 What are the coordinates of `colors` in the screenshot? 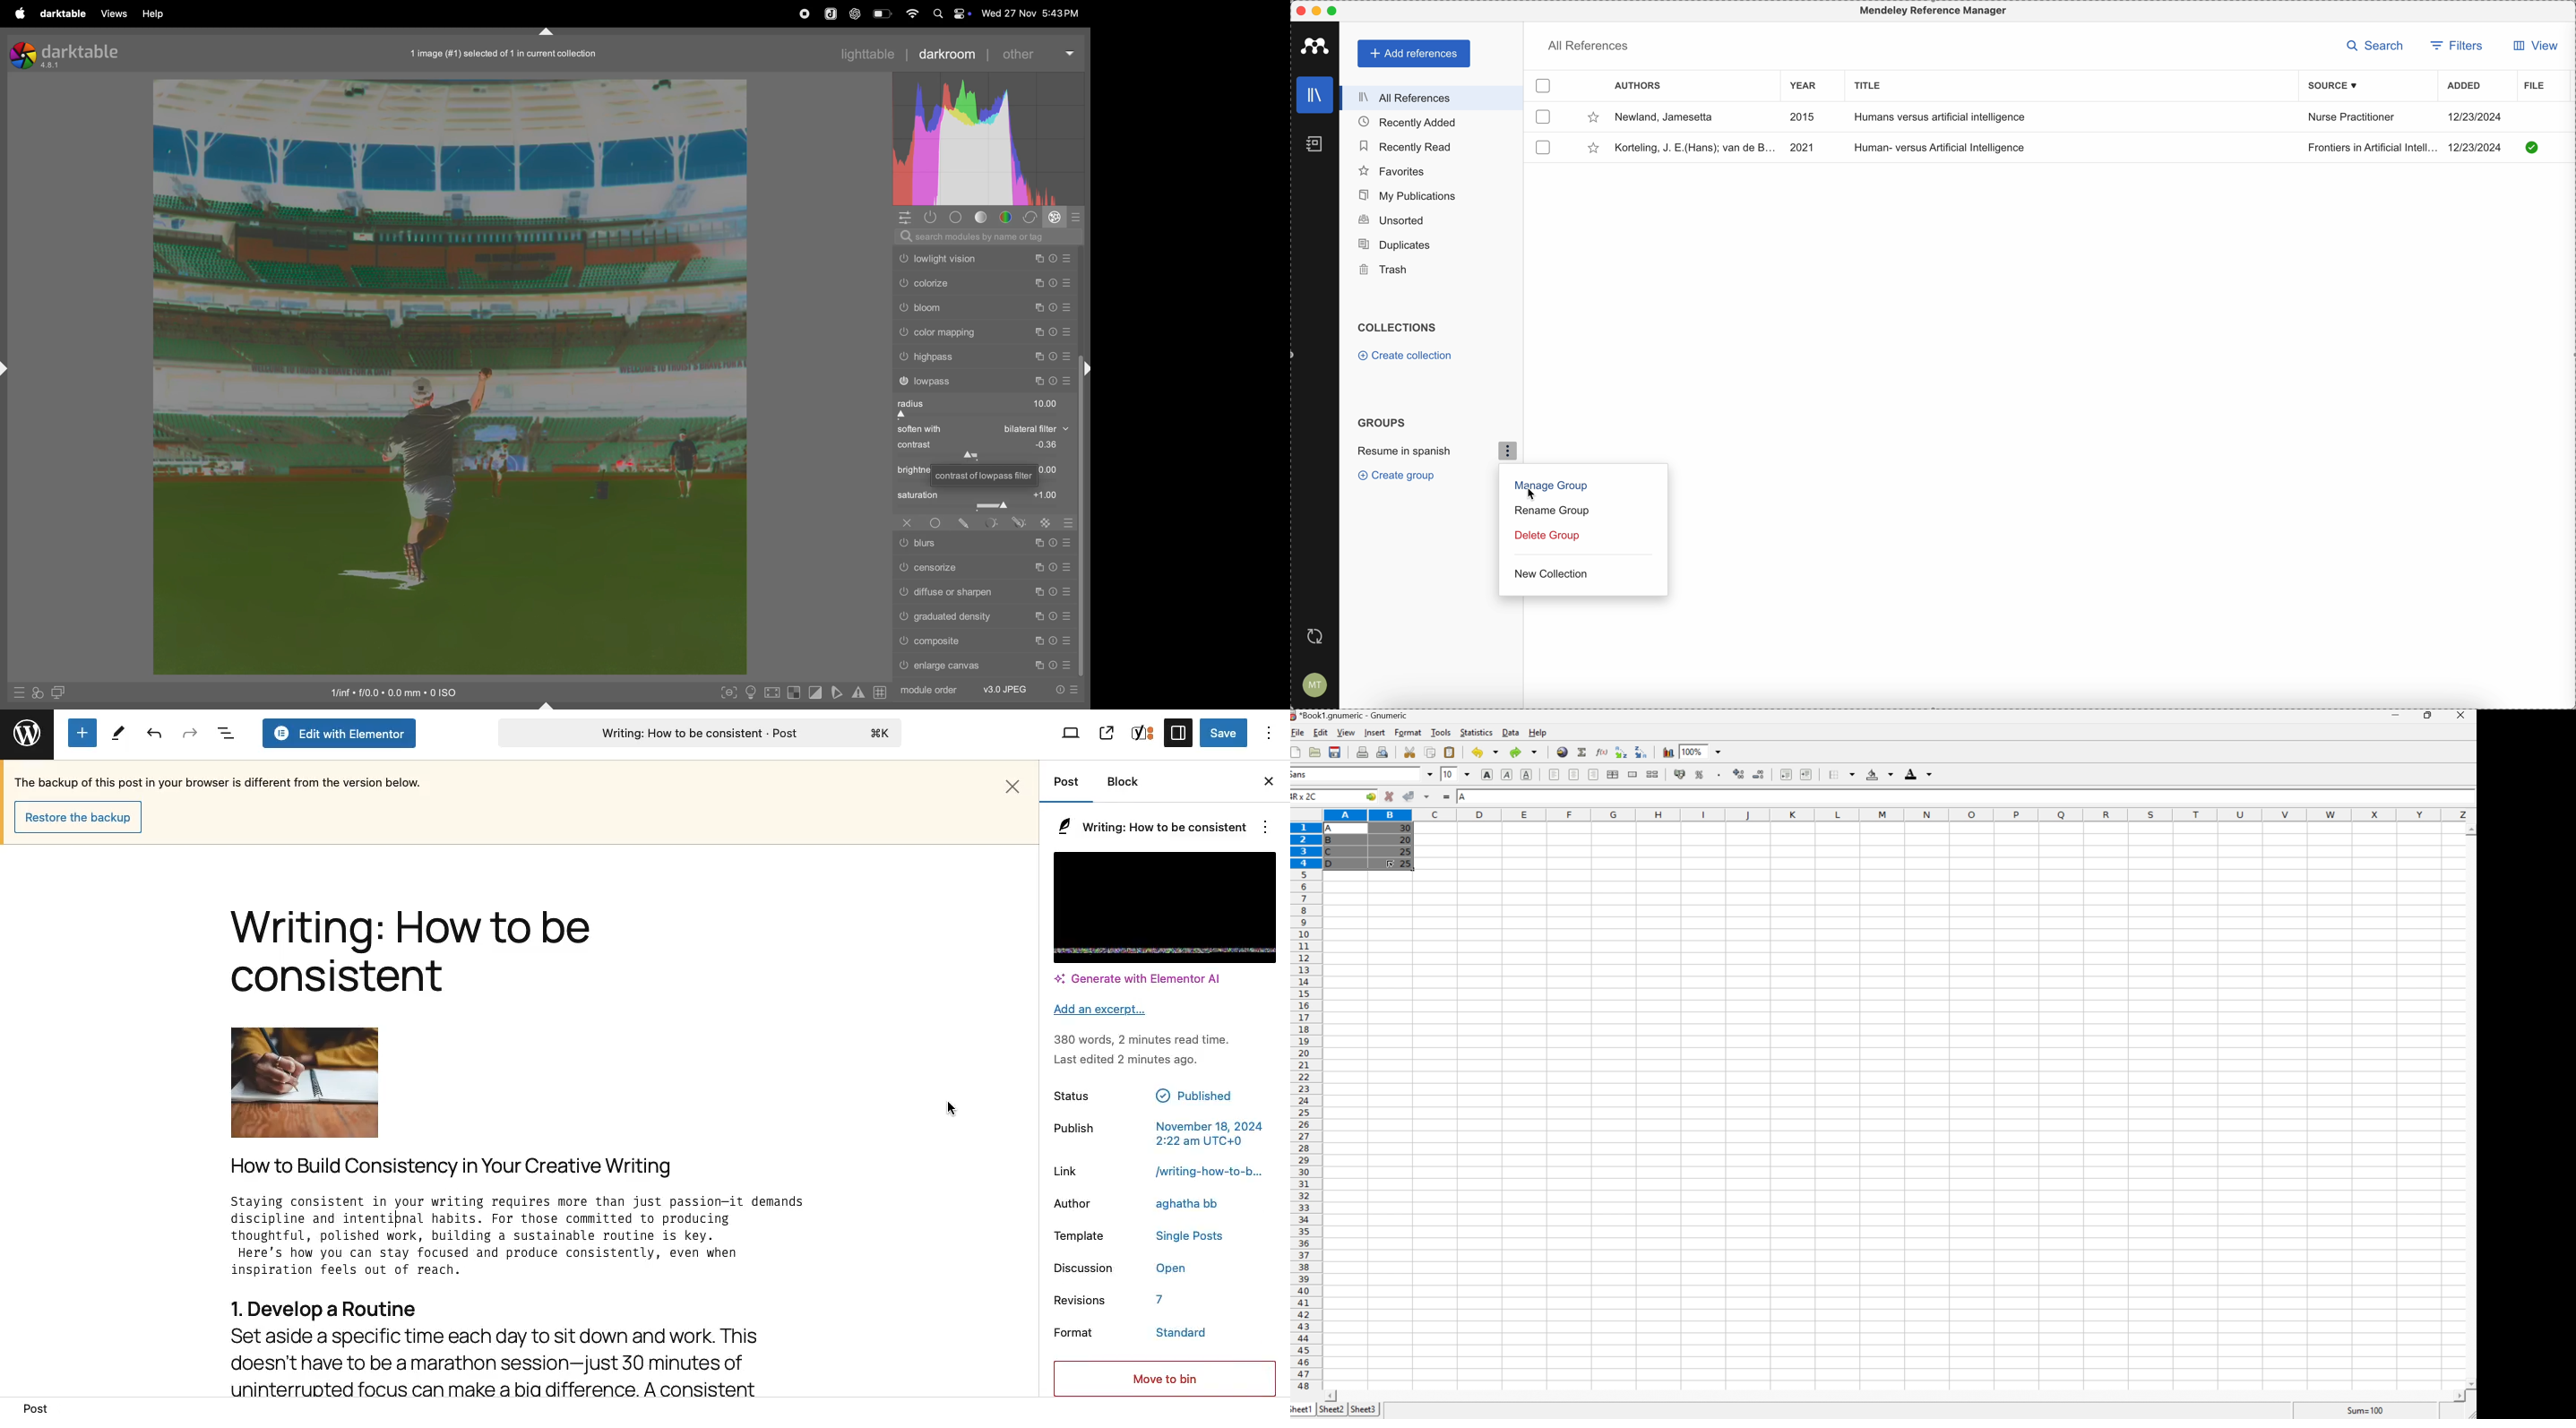 It's located at (1008, 217).